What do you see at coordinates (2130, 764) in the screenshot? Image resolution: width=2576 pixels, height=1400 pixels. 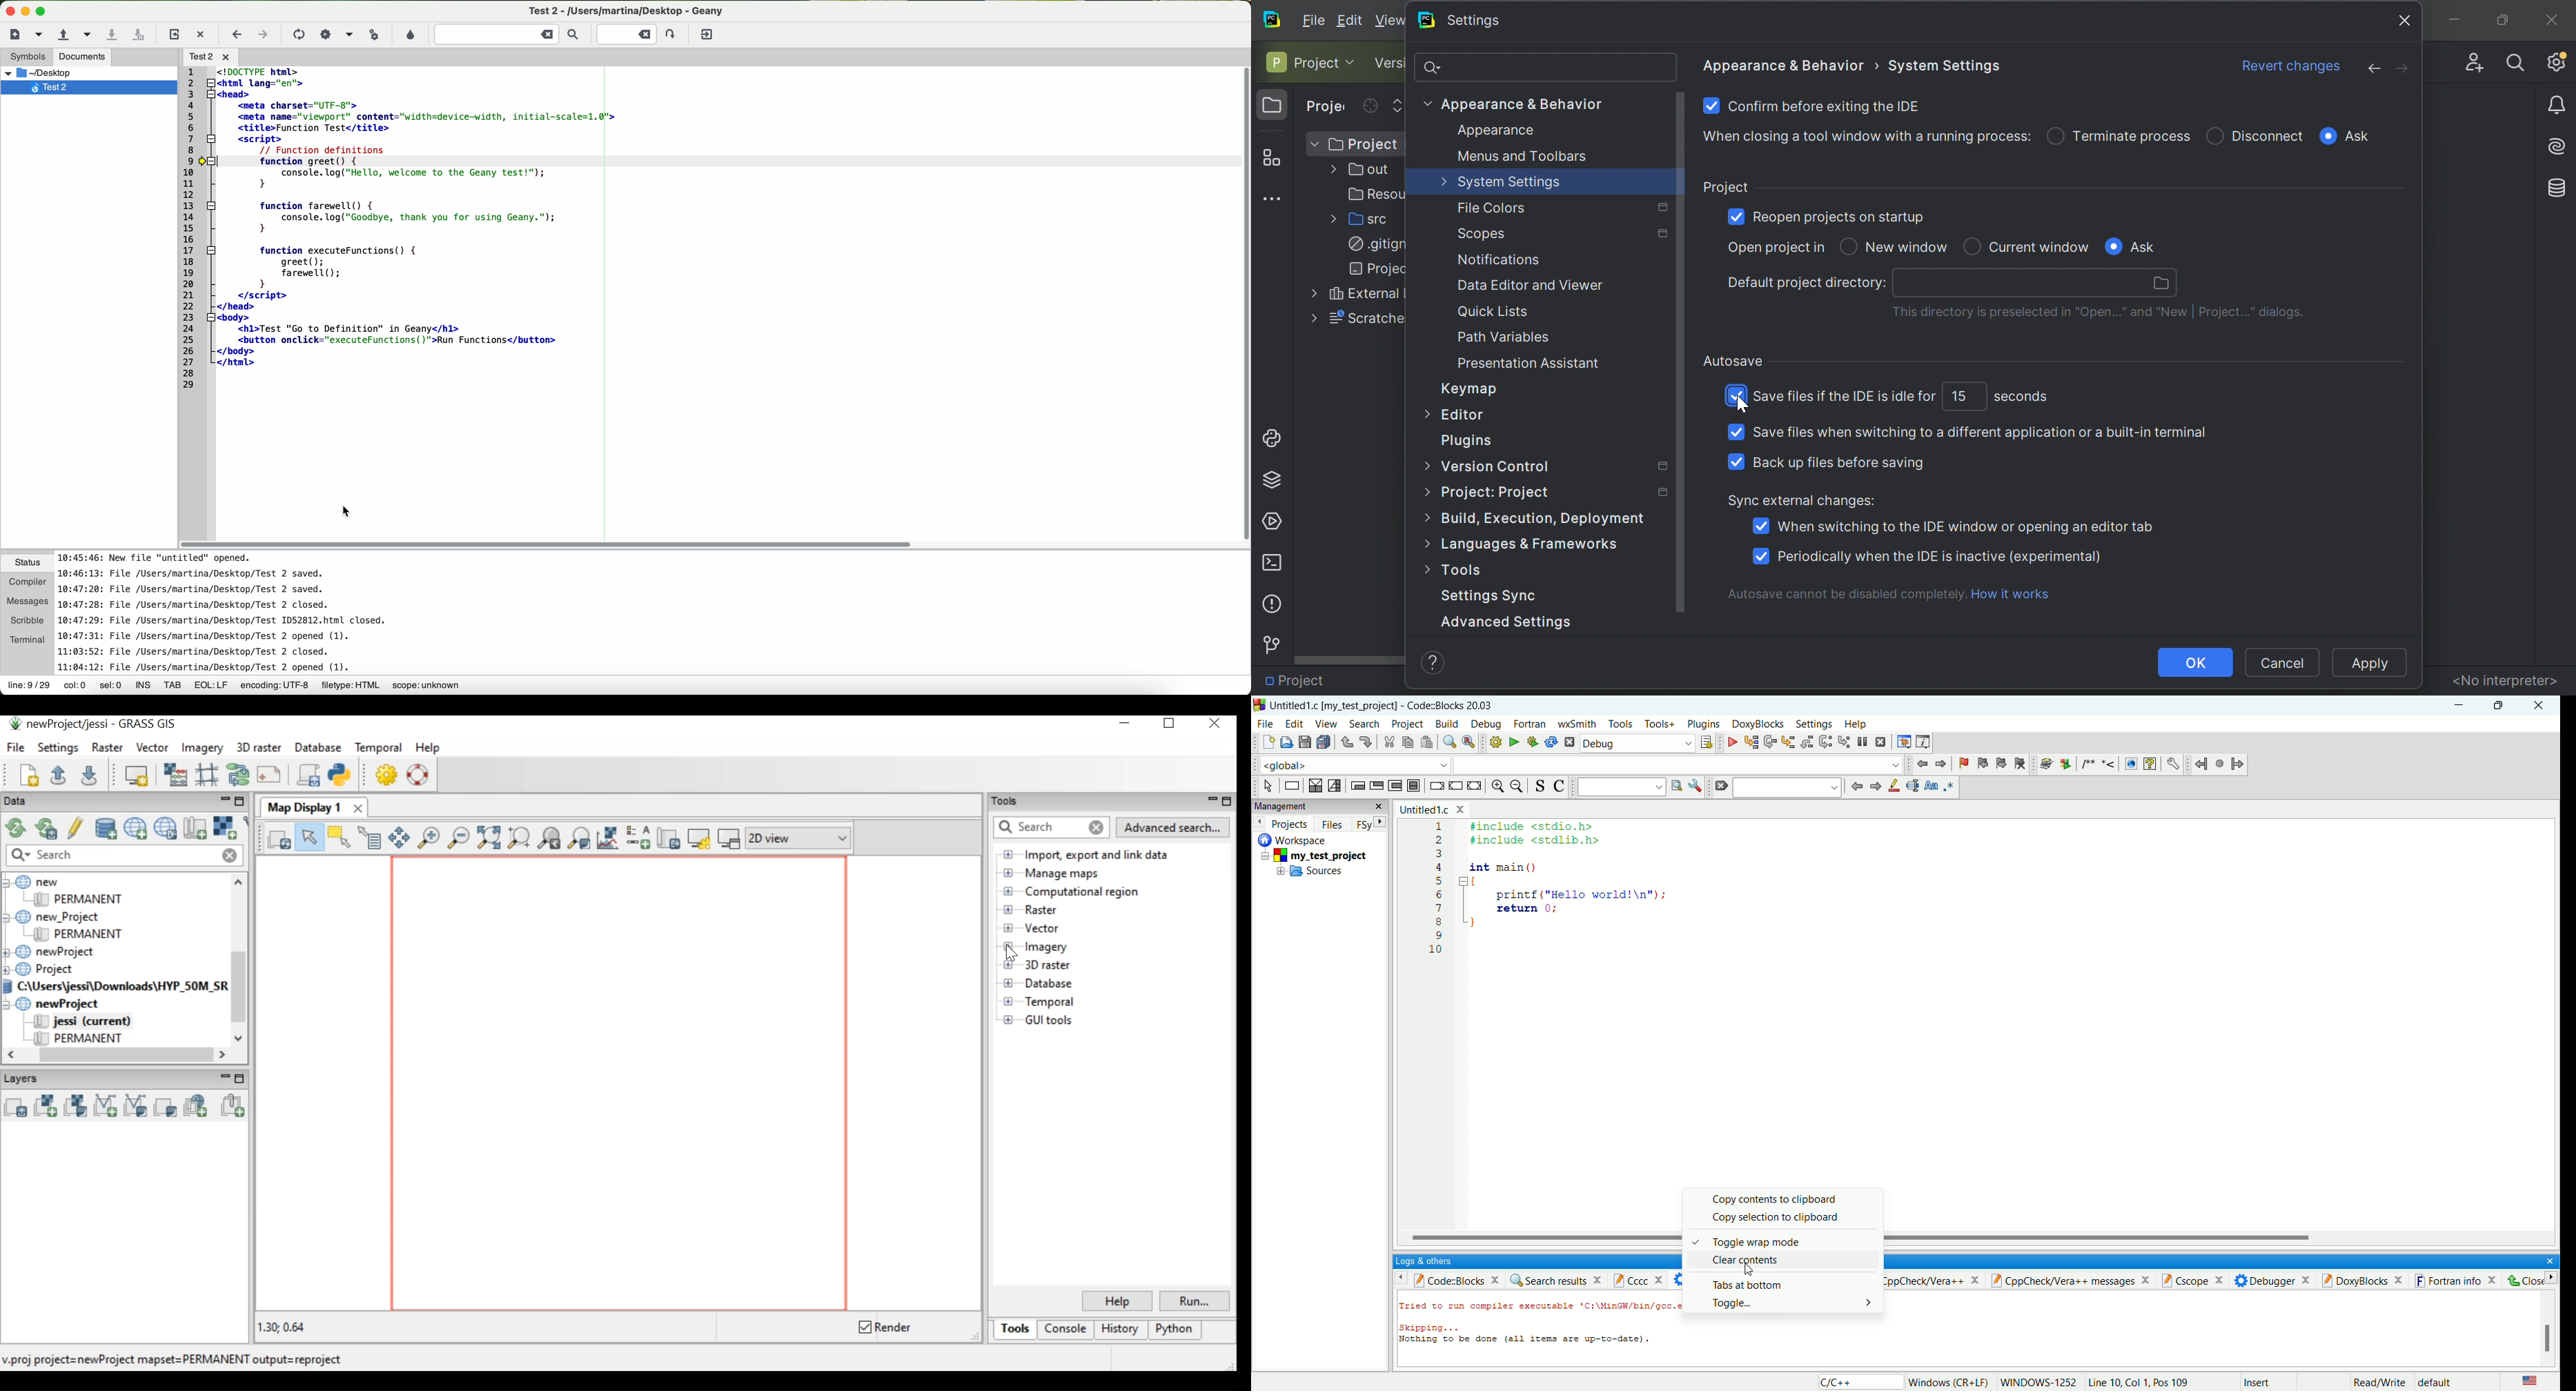 I see `HTML` at bounding box center [2130, 764].